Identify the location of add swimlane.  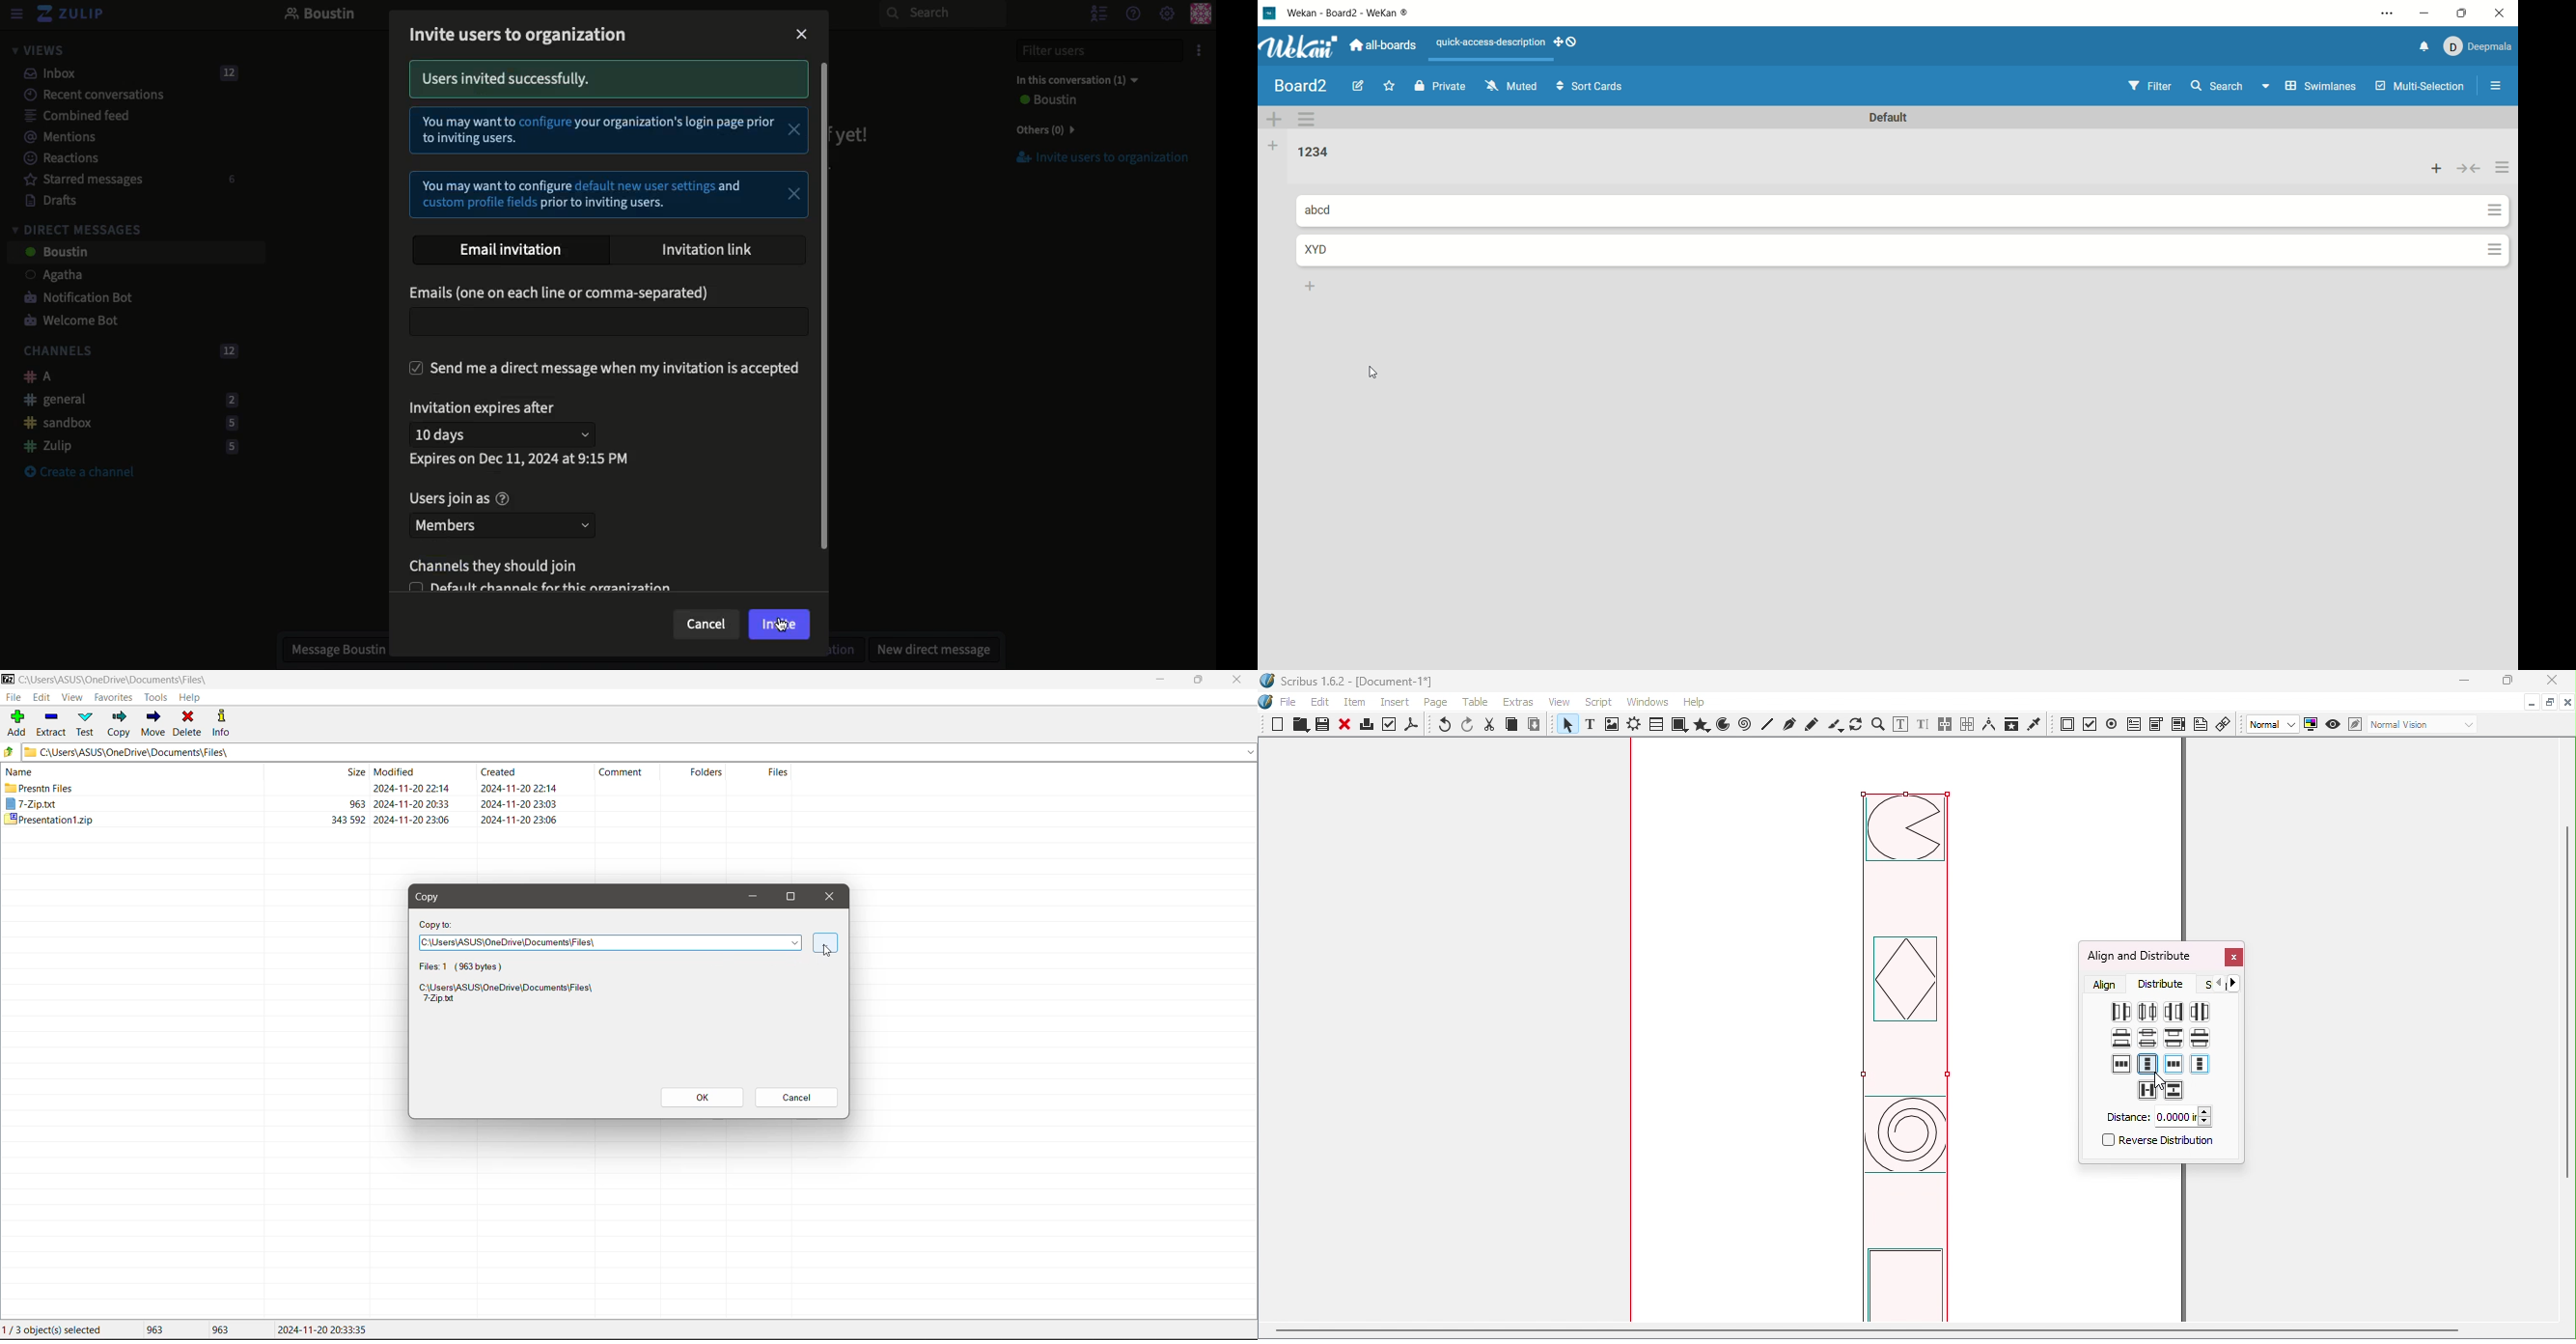
(1275, 116).